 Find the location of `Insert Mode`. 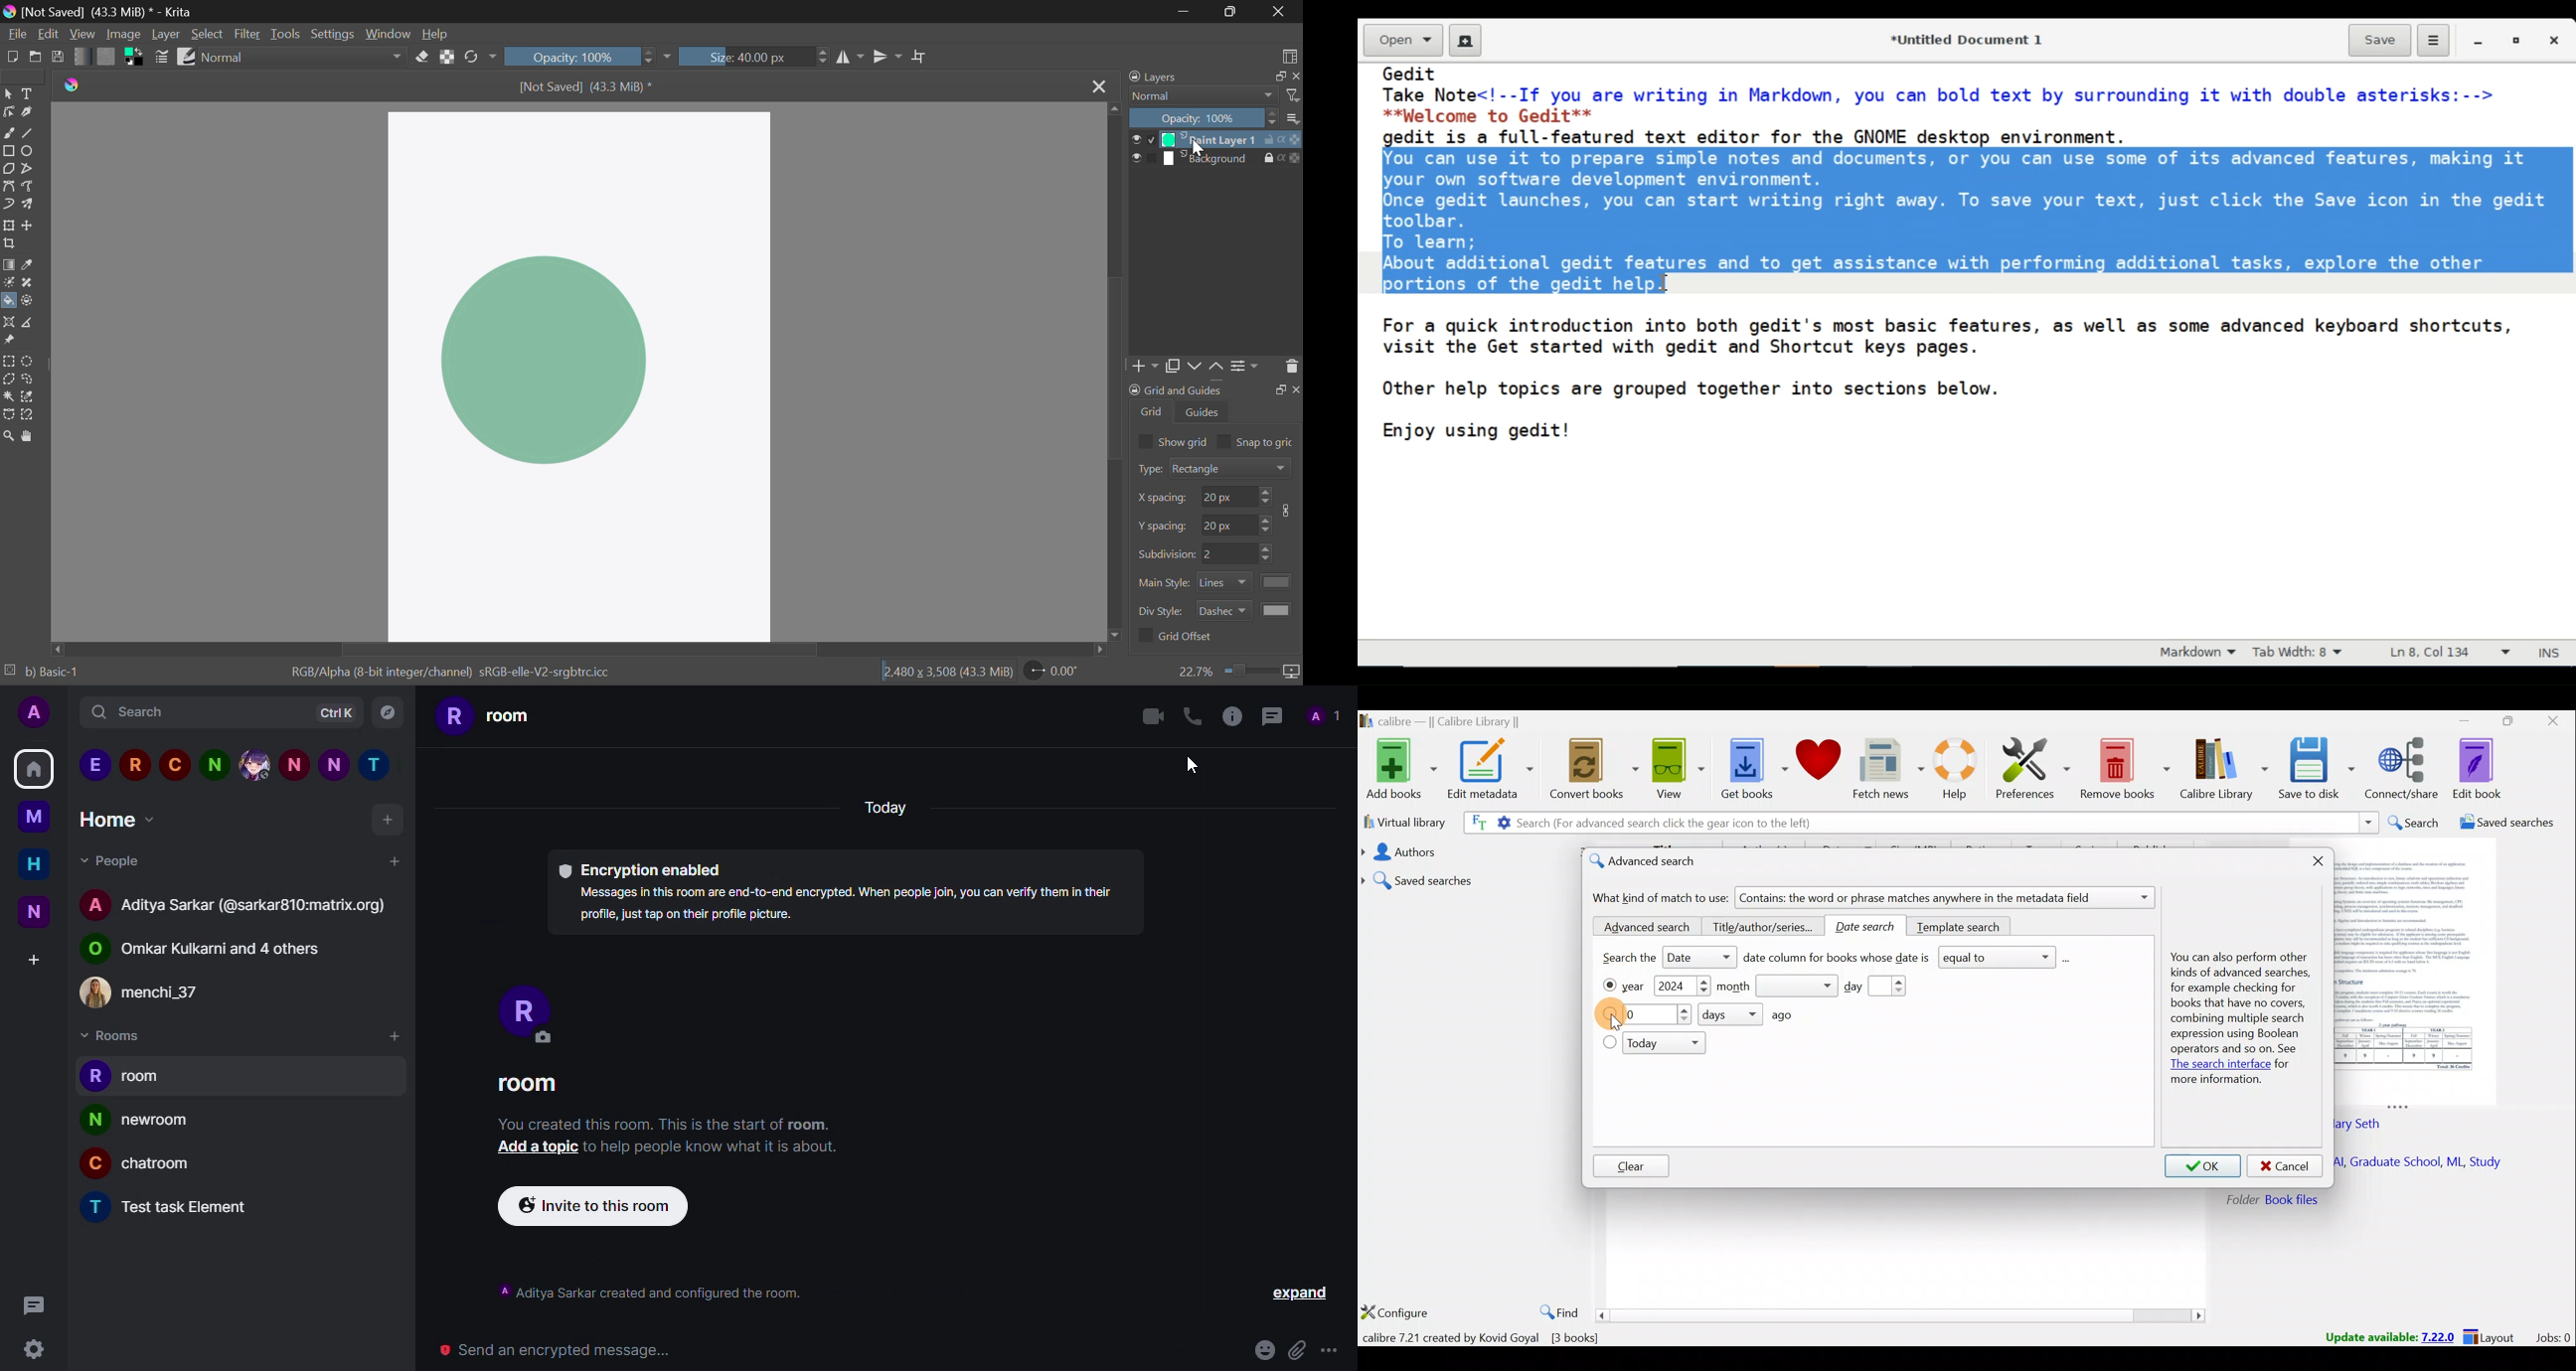

Insert Mode is located at coordinates (2552, 651).